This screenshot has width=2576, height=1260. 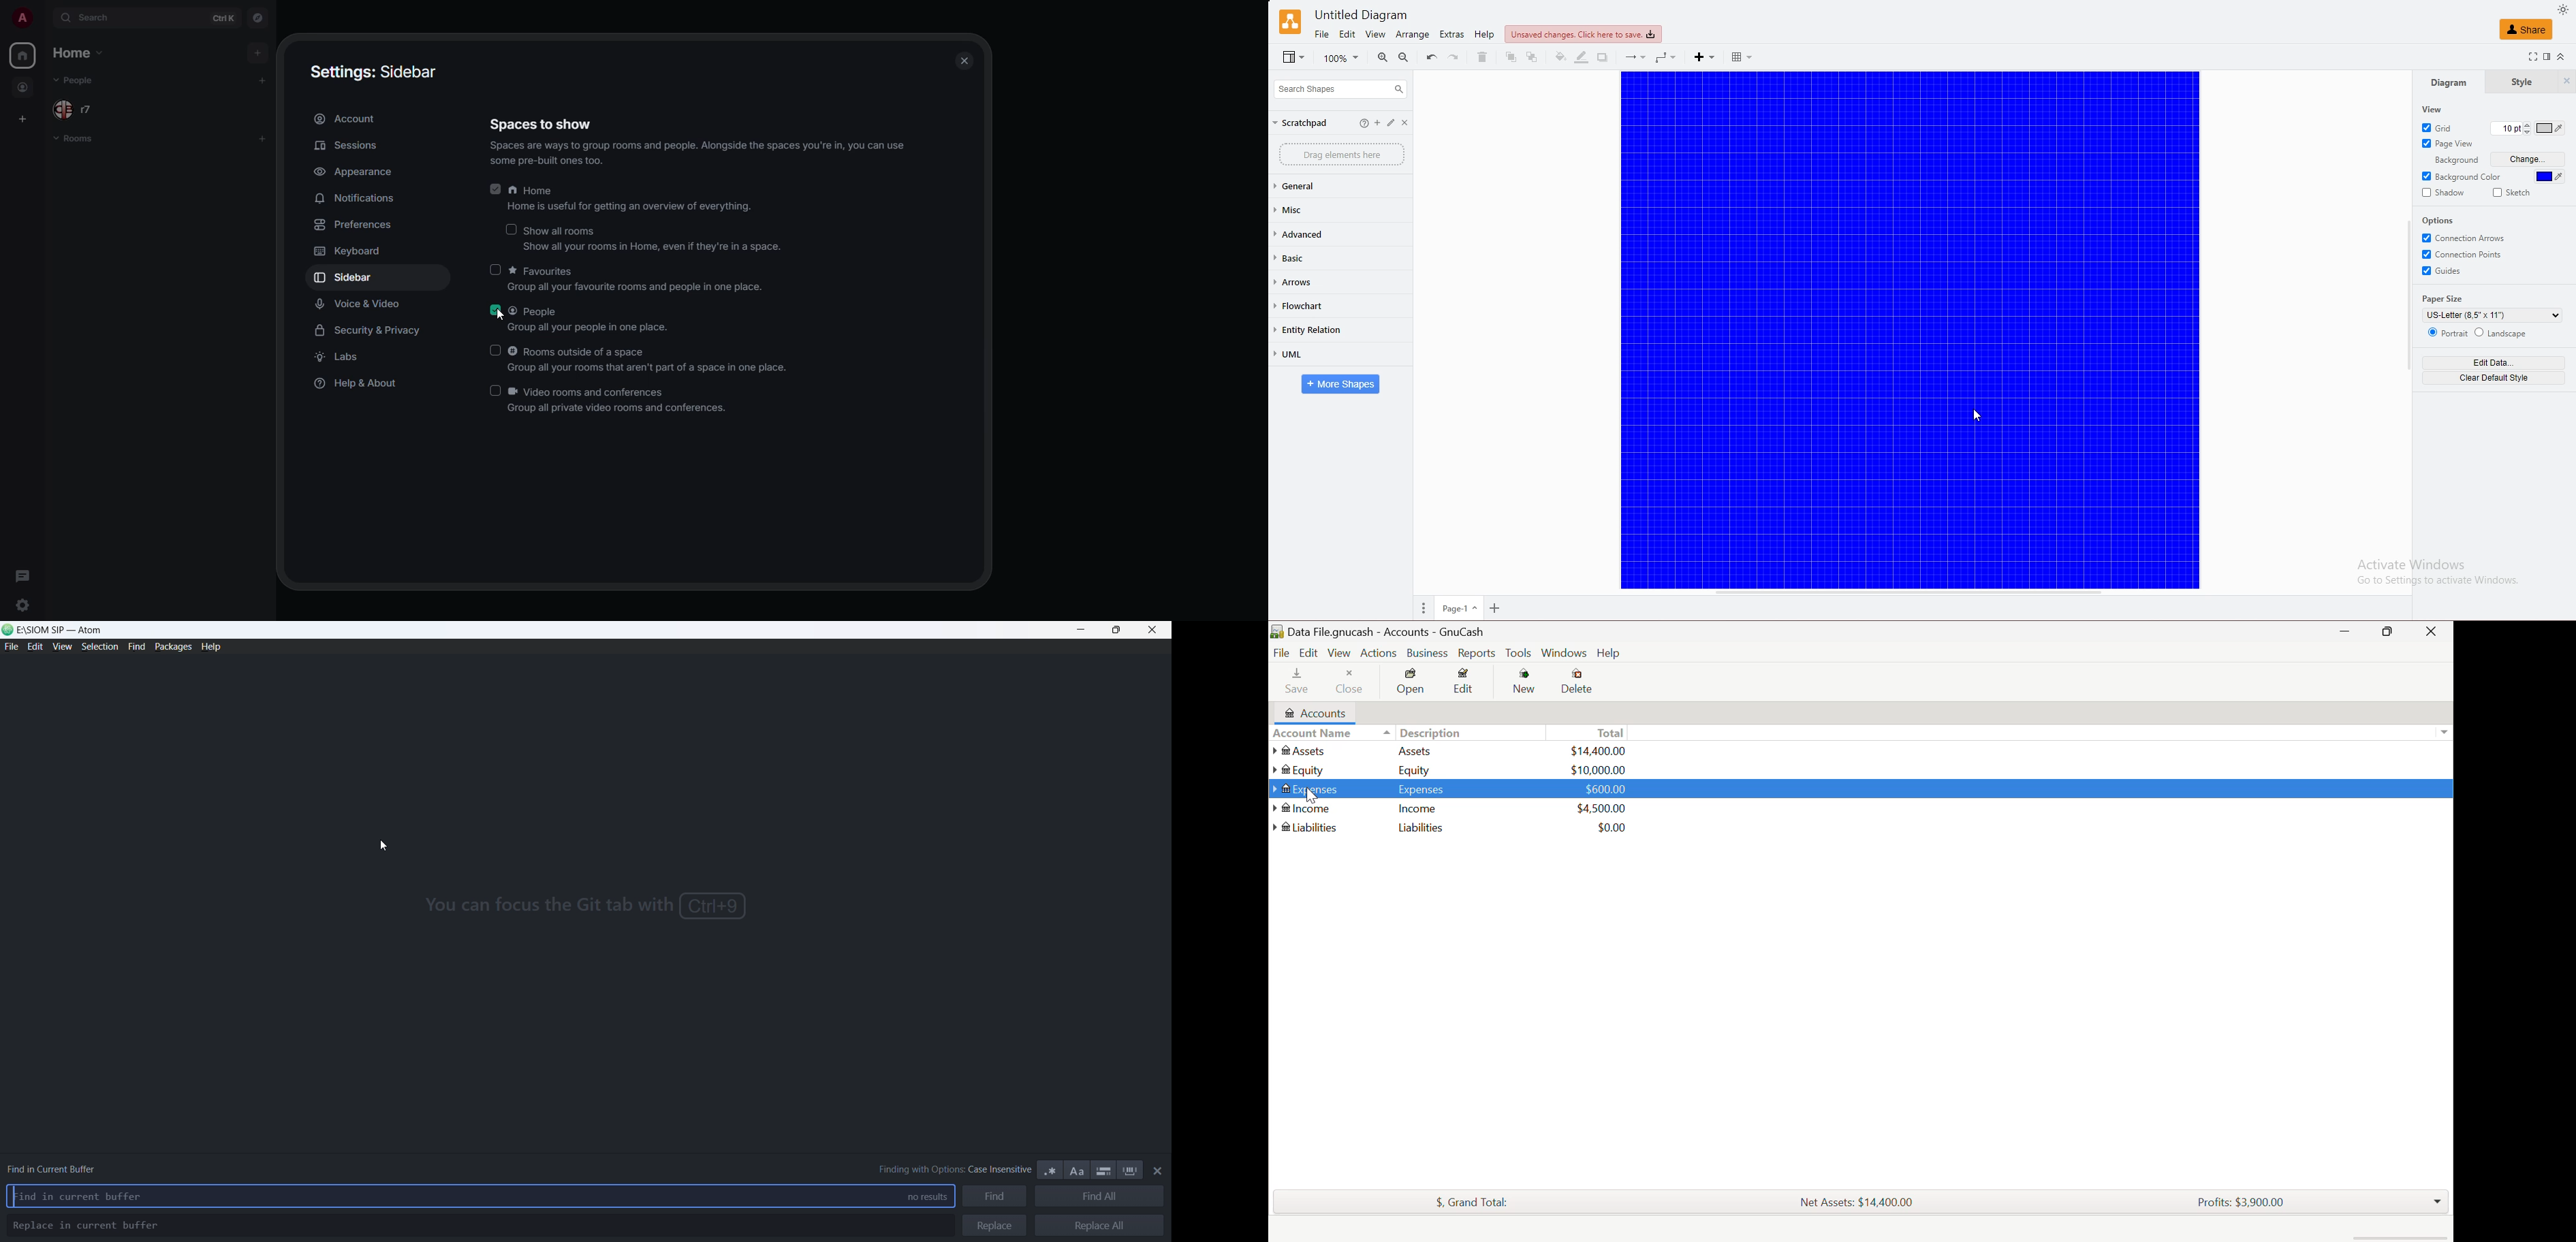 I want to click on scratchpad, so click(x=1301, y=123).